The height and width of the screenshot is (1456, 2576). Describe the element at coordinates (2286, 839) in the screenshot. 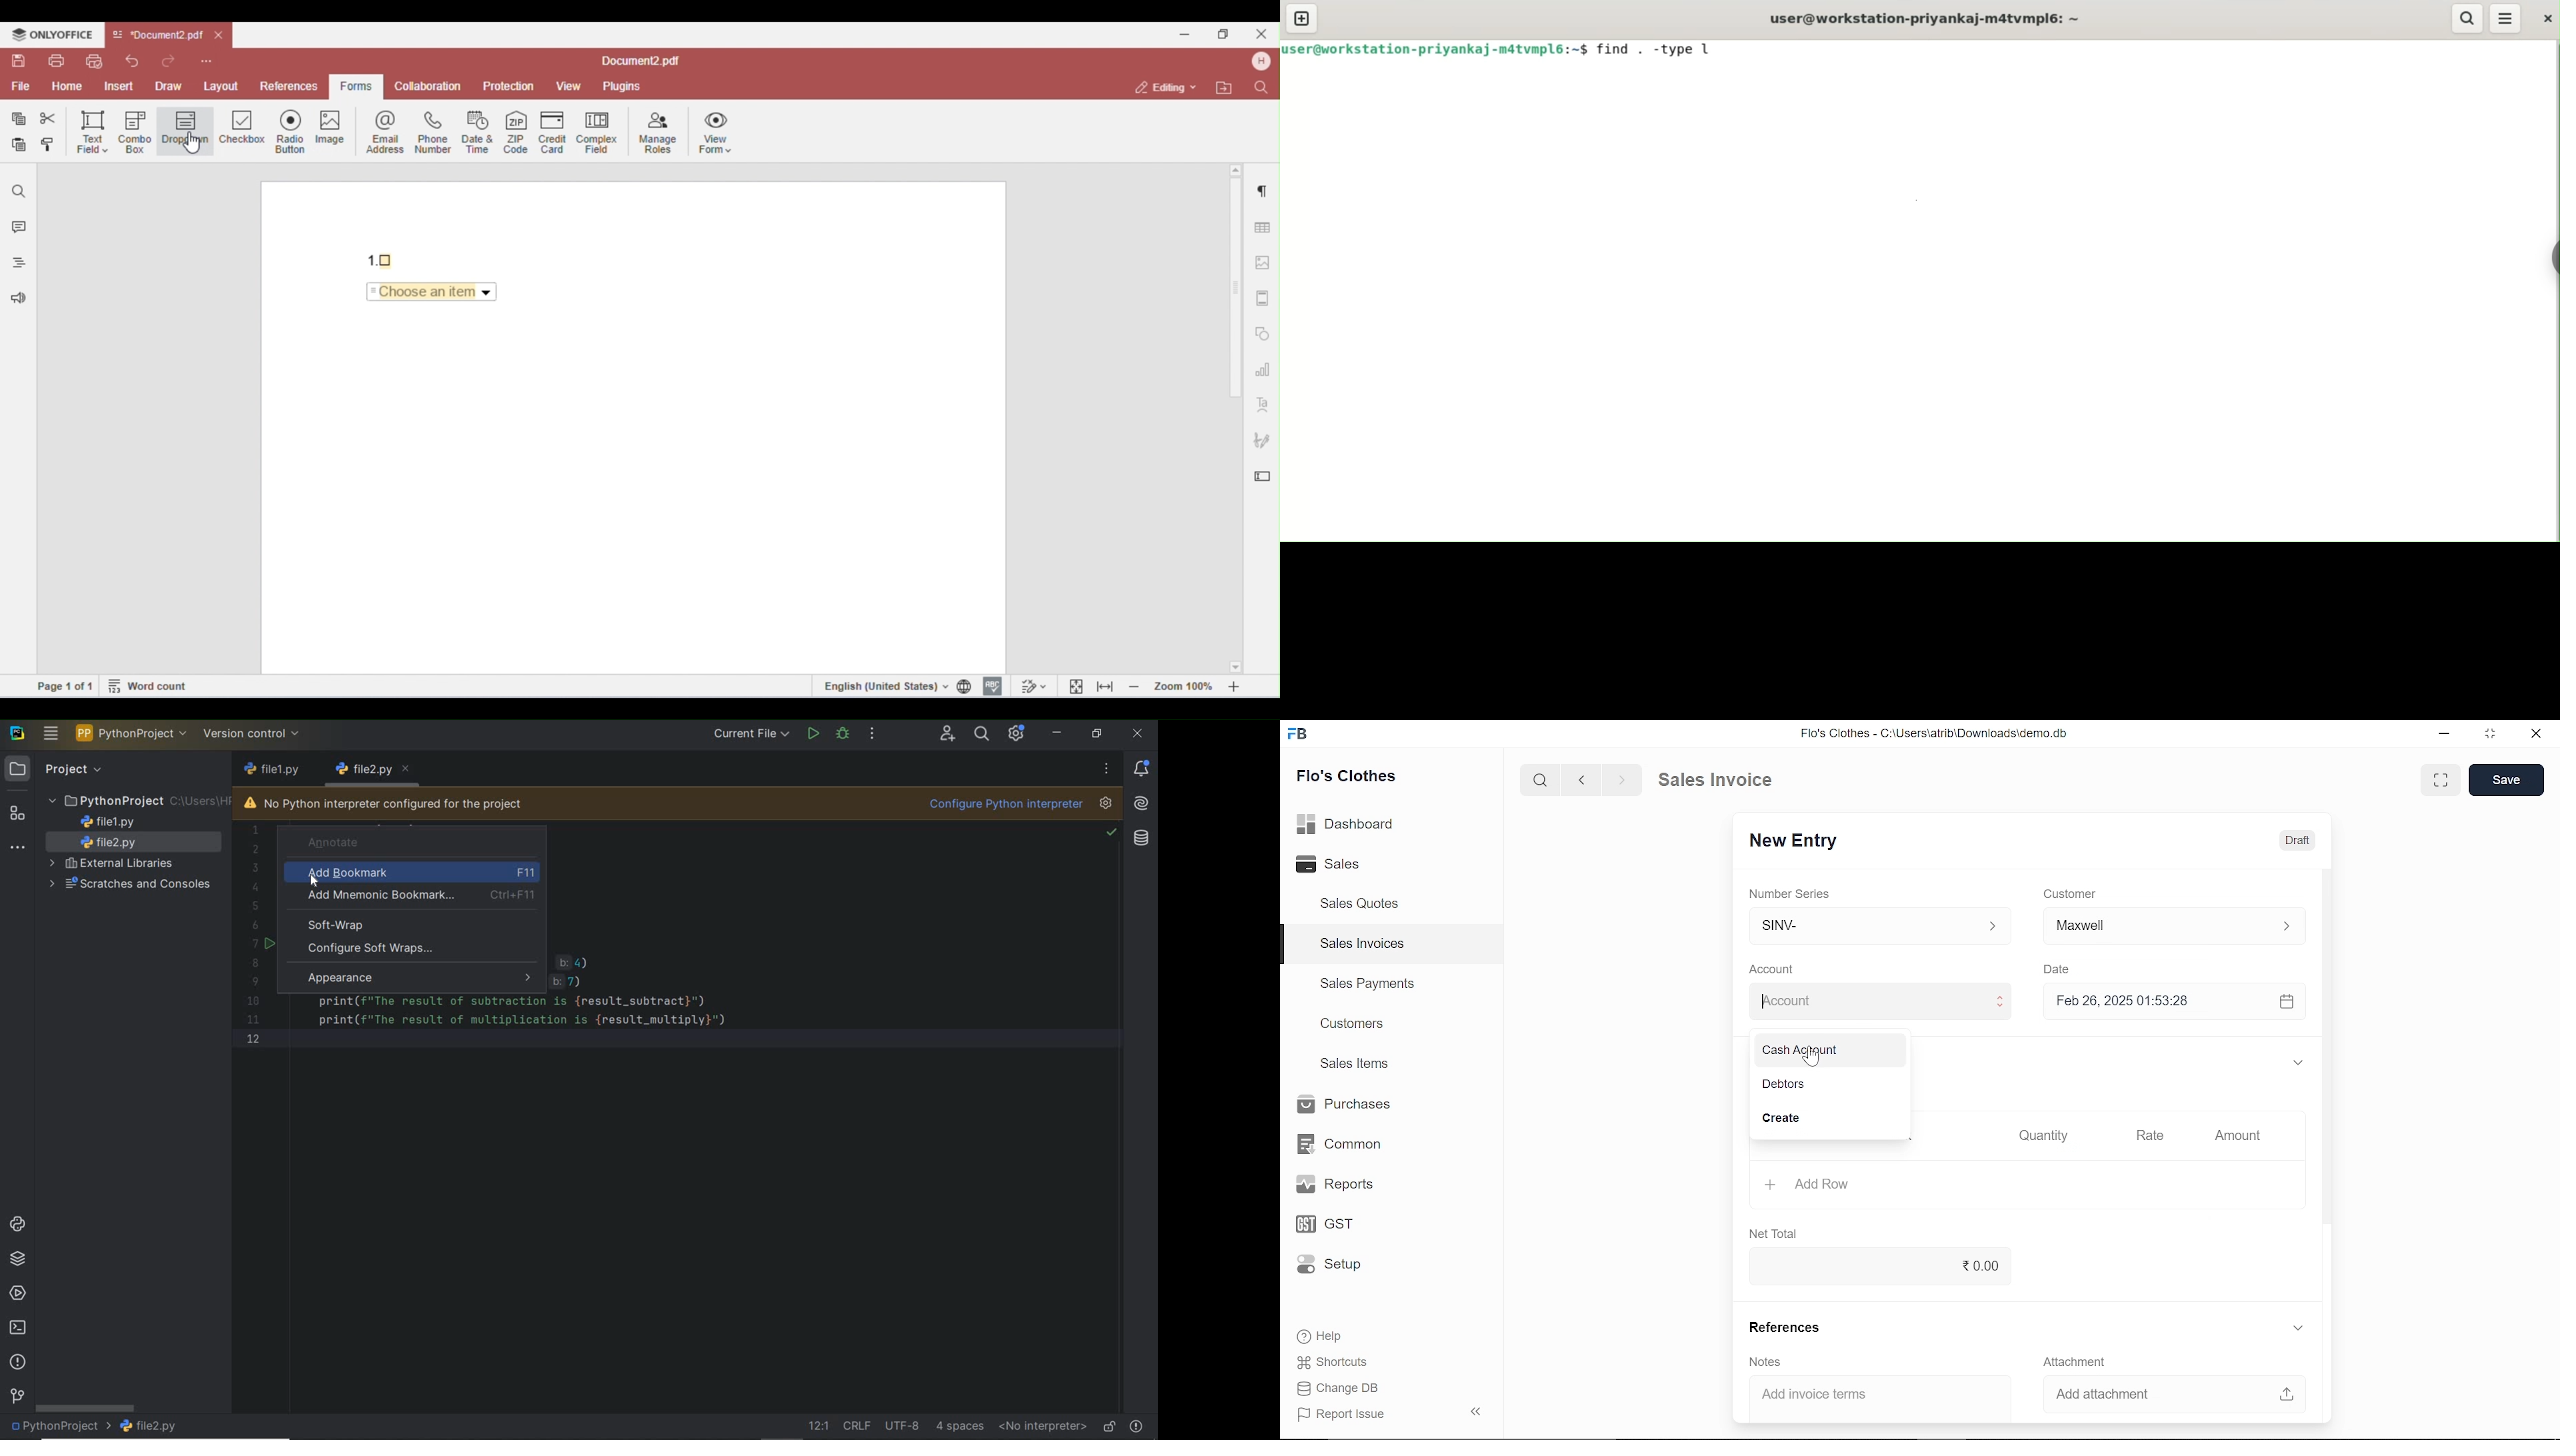

I see `Draft` at that location.